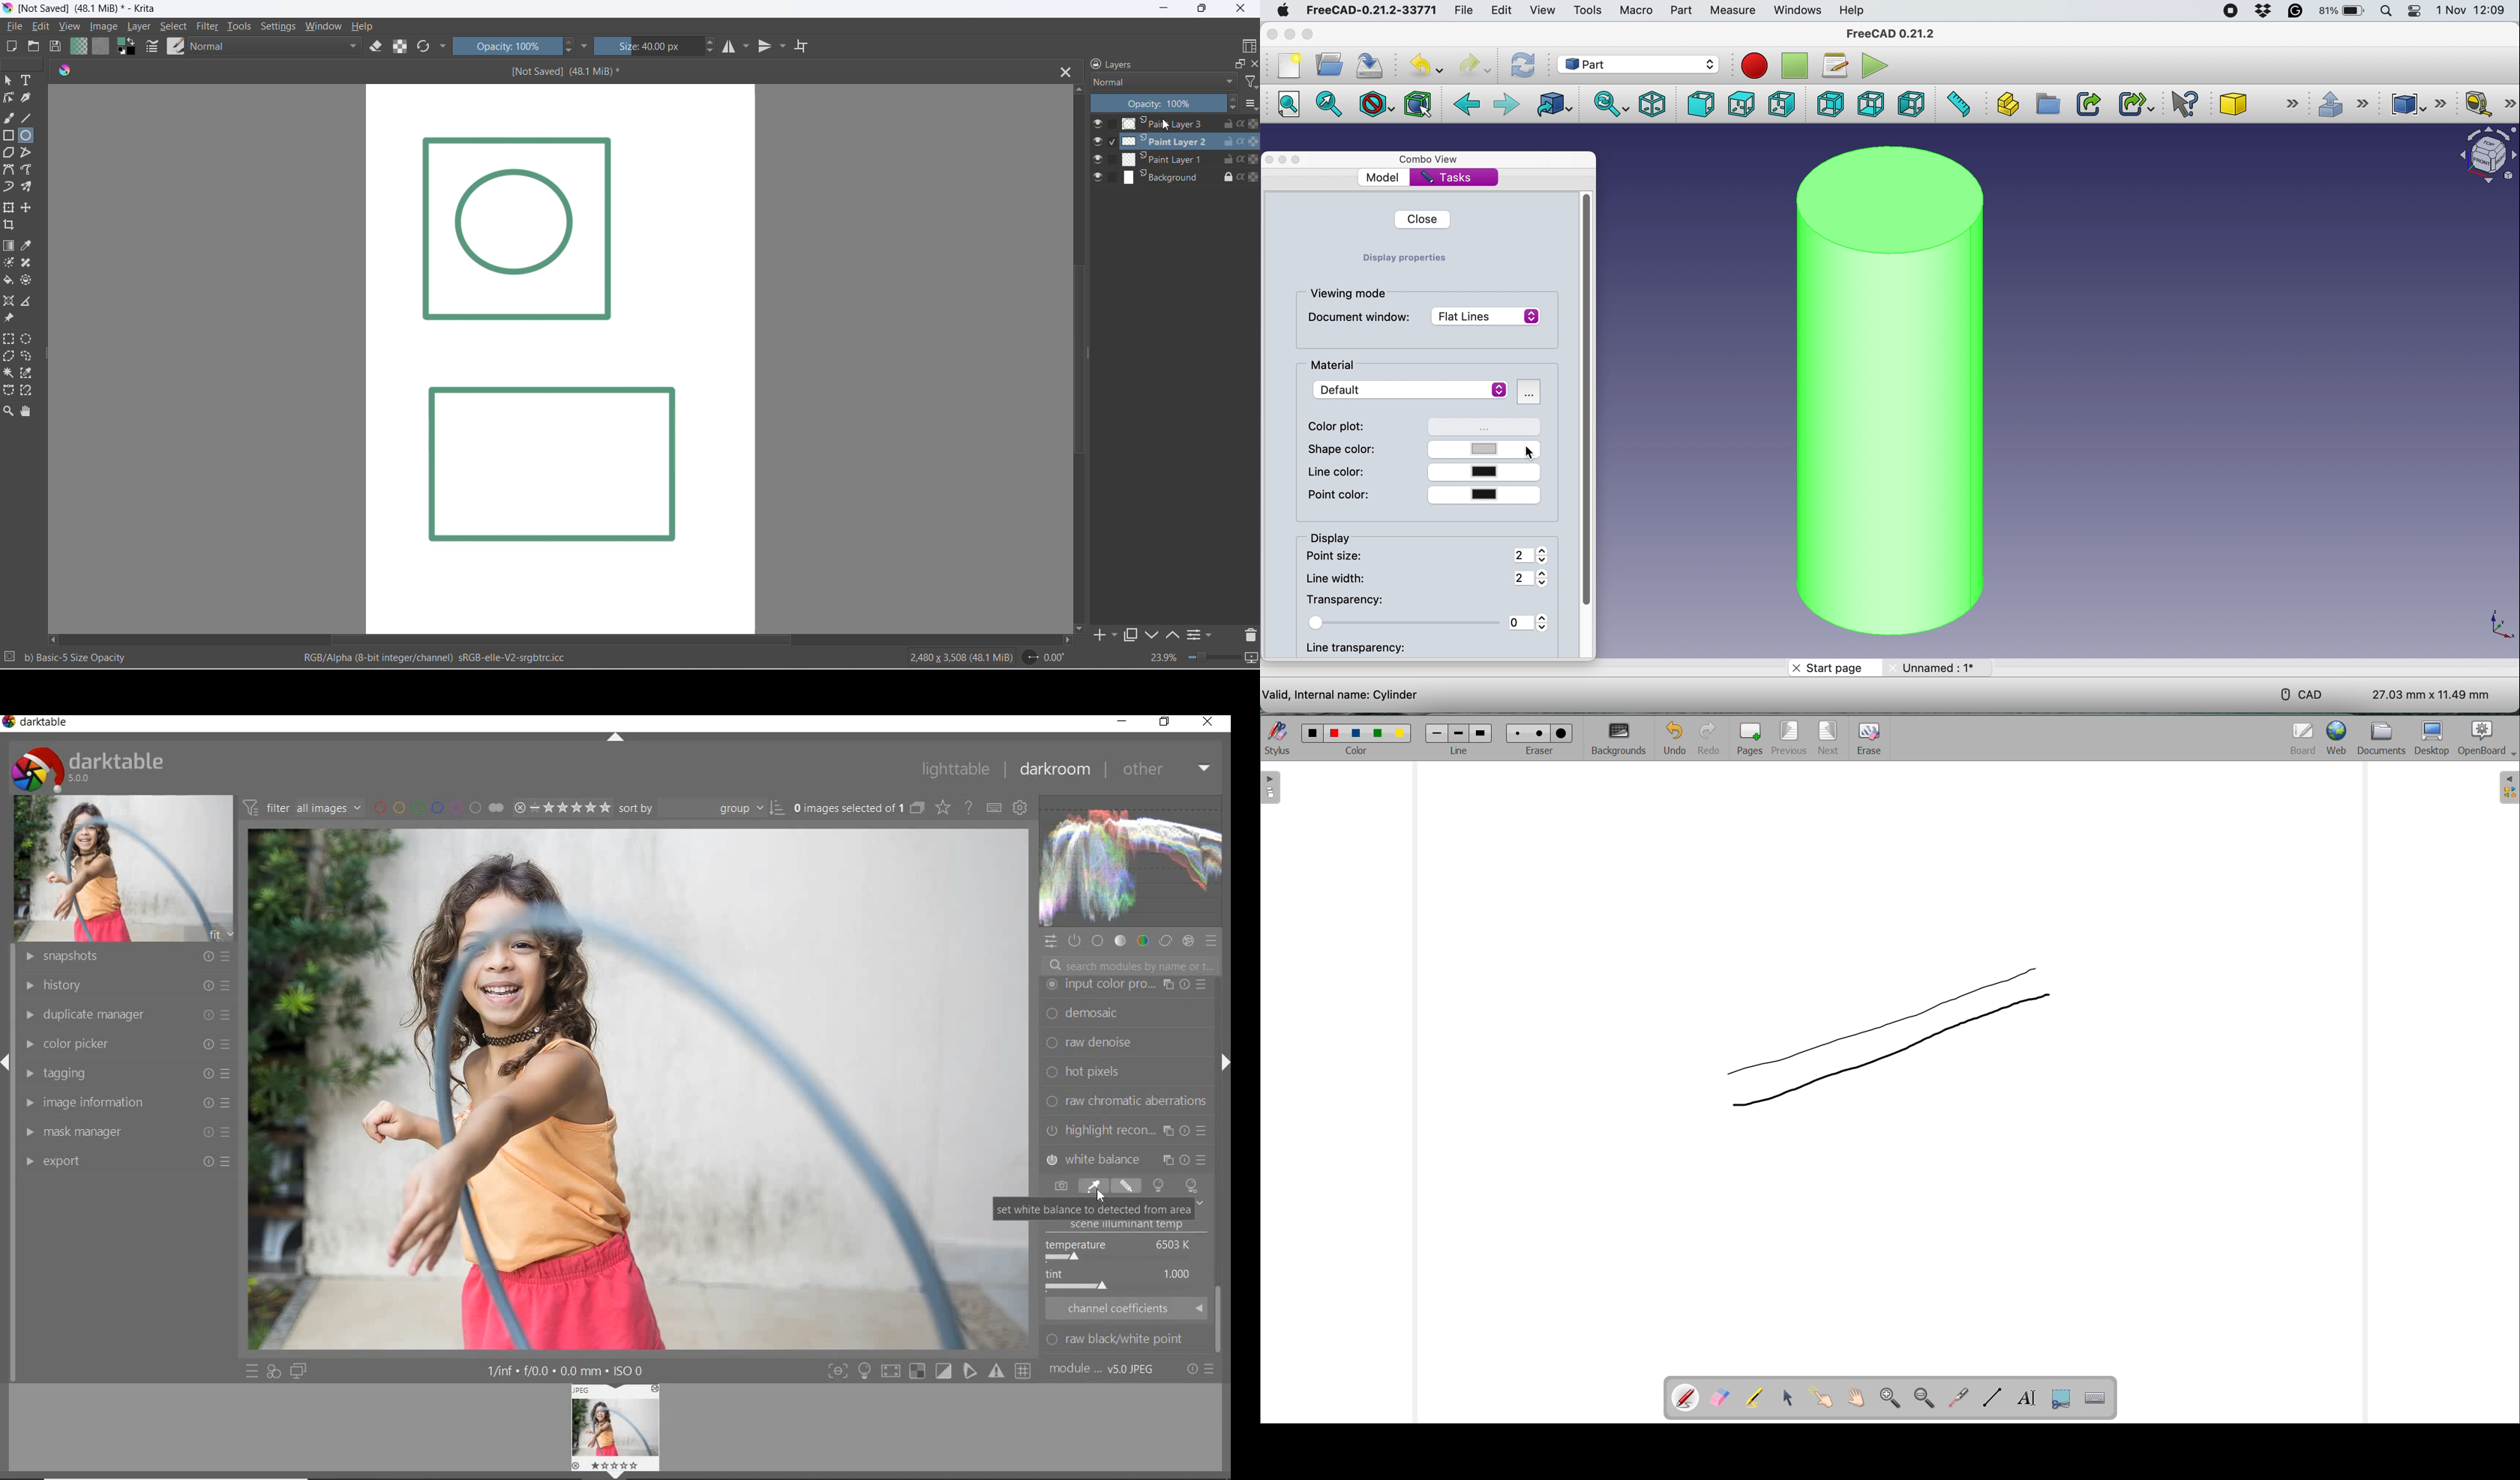  I want to click on layer, so click(144, 28).